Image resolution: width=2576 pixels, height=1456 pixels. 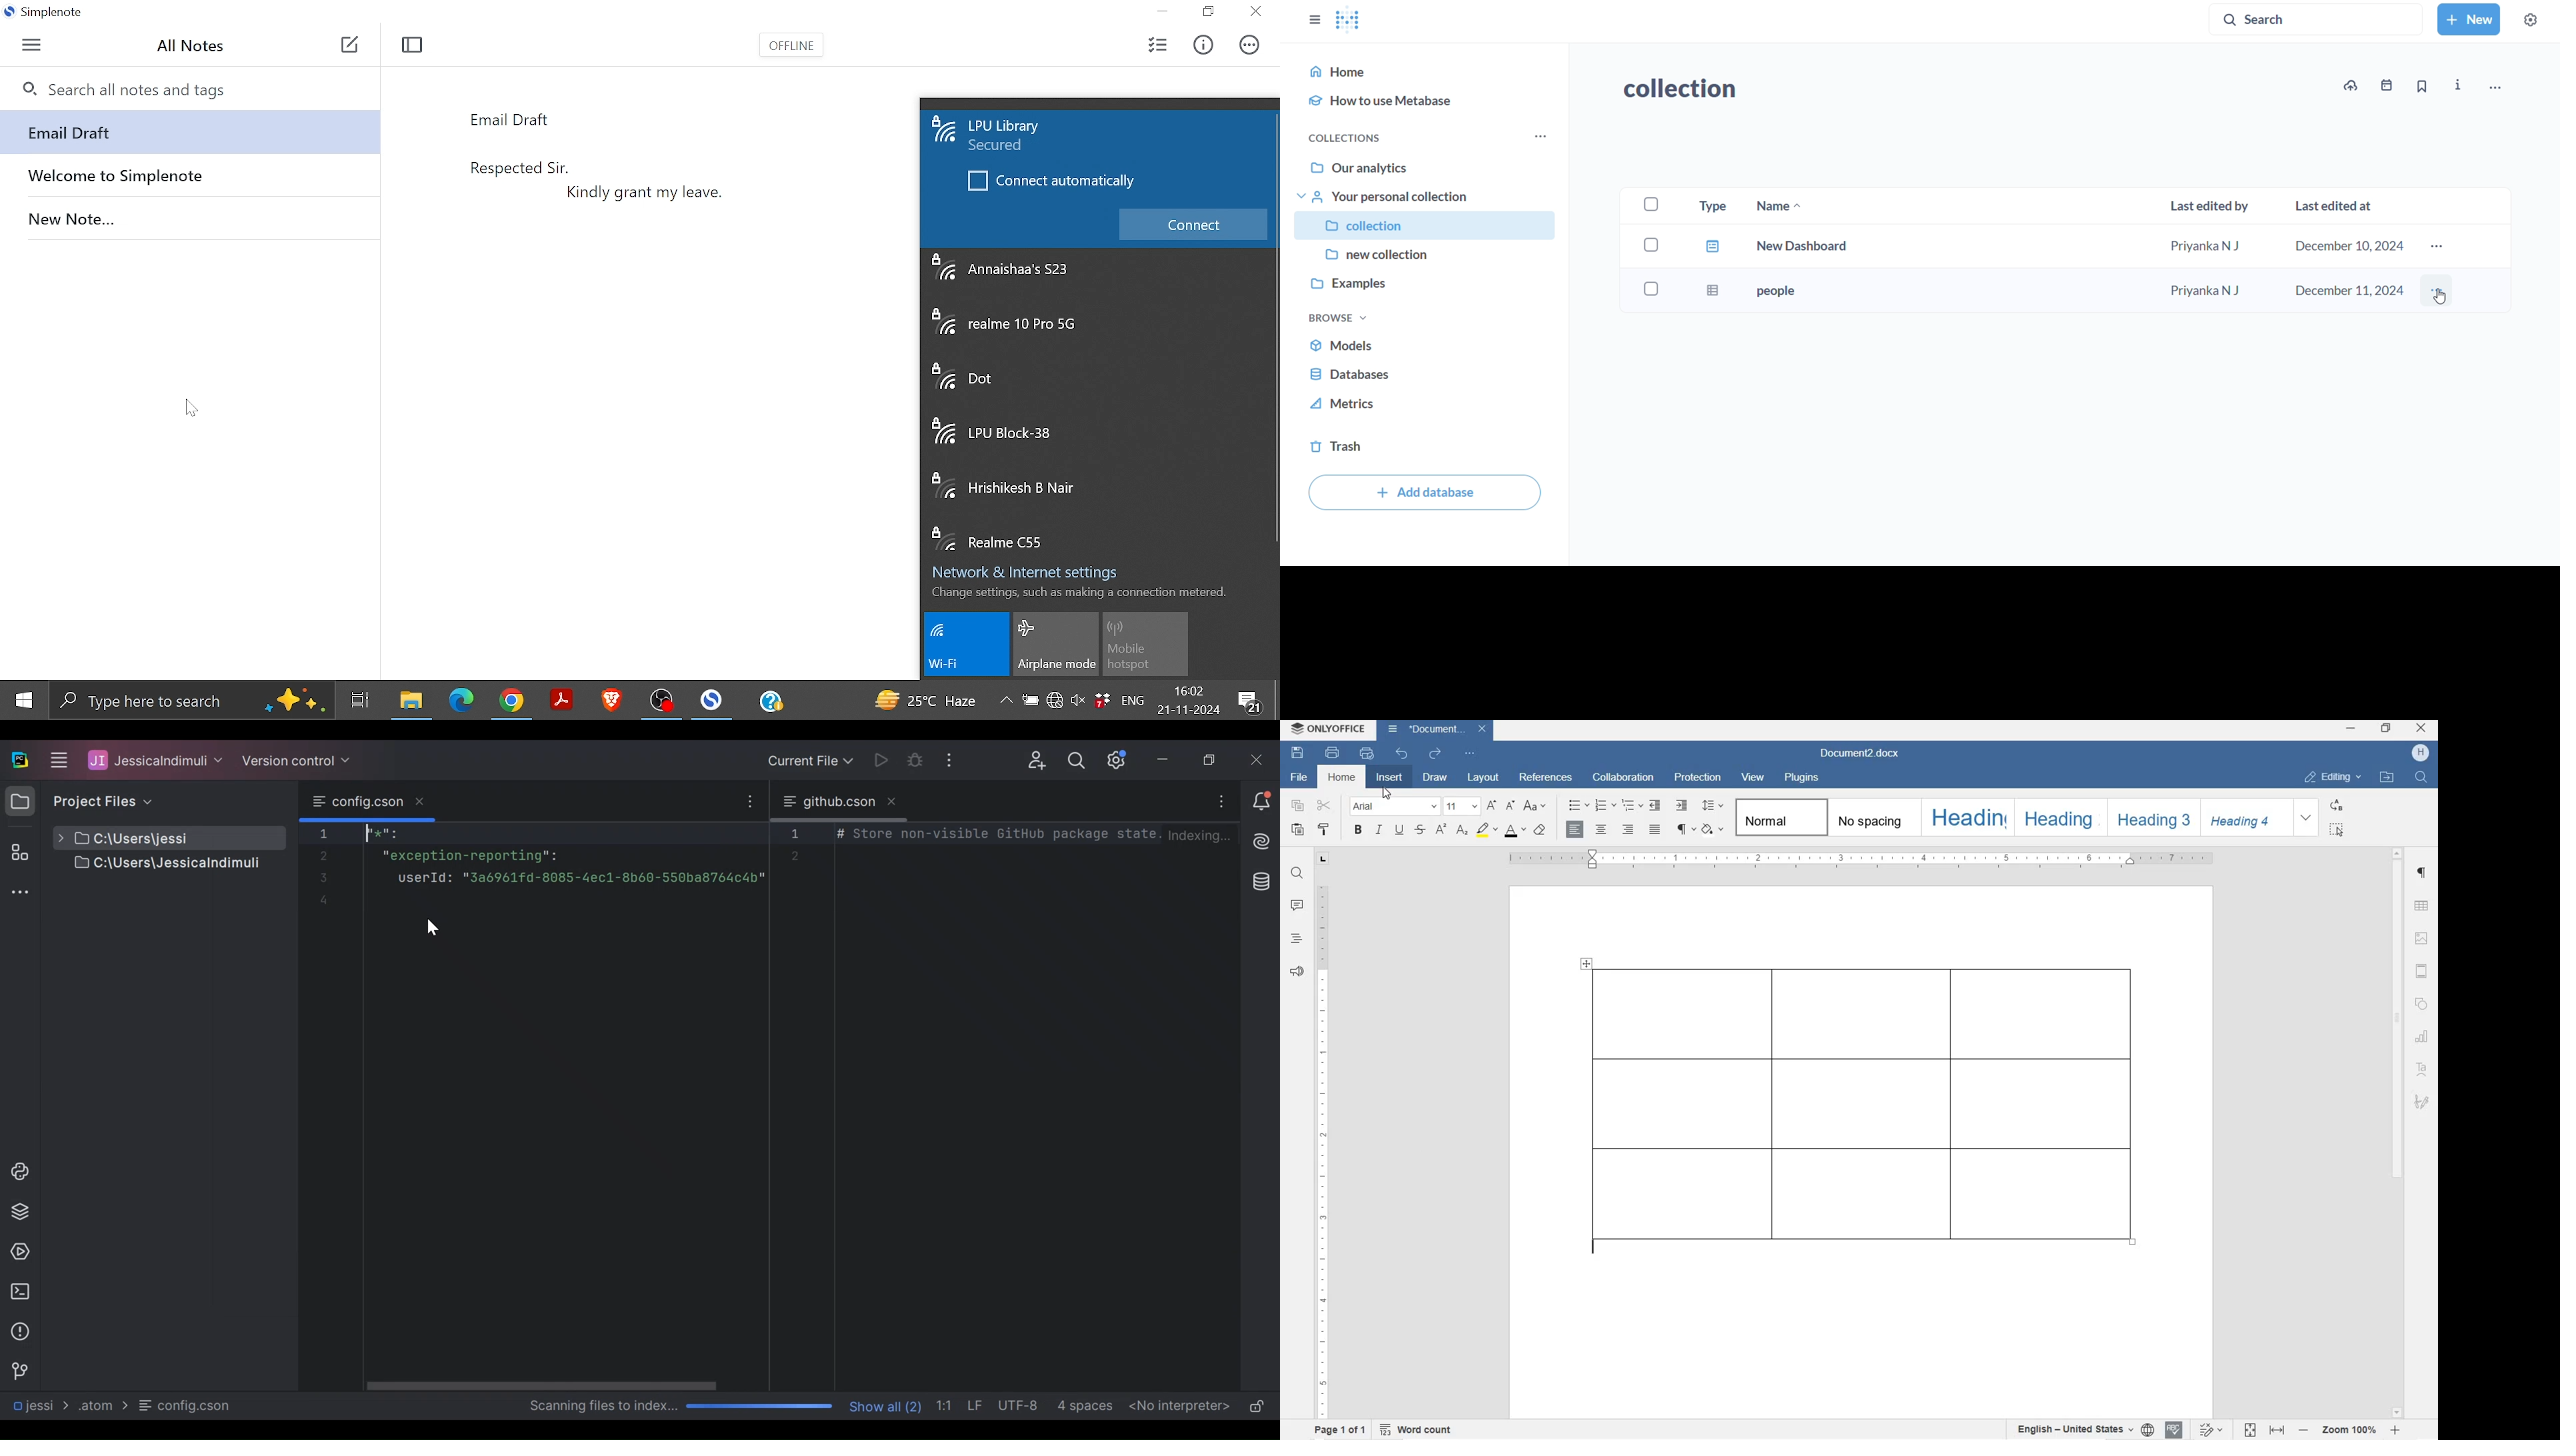 I want to click on signature, so click(x=2421, y=1101).